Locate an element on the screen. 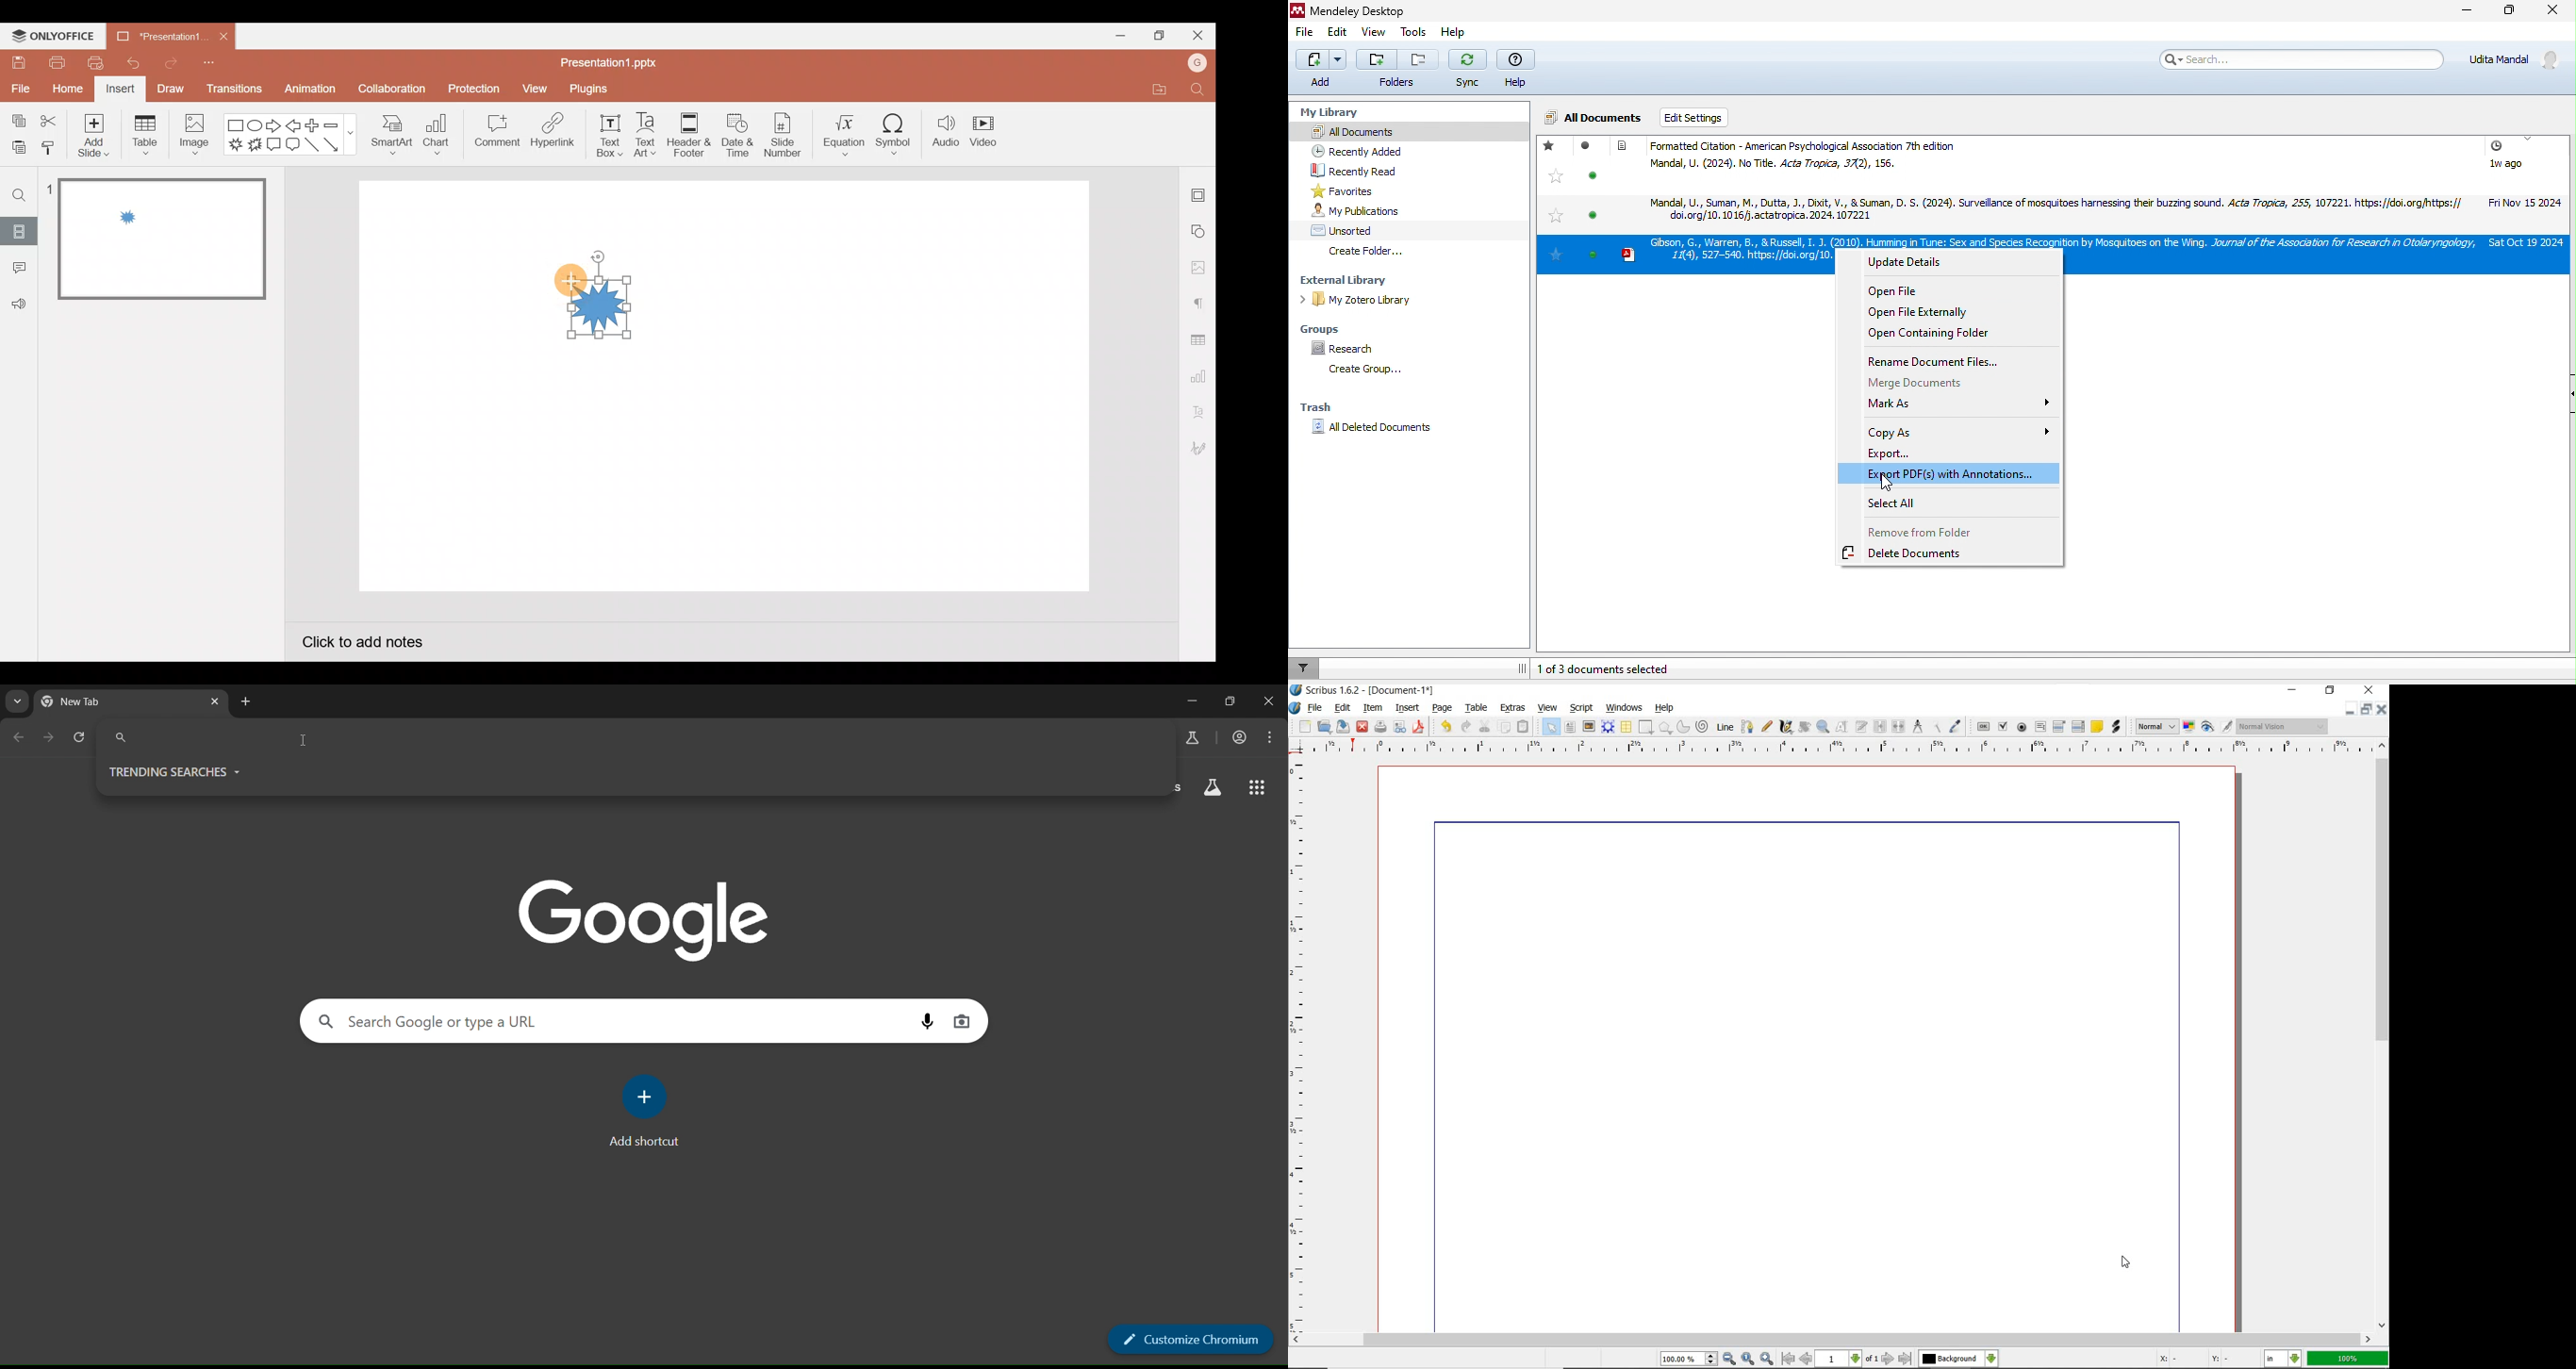 The height and width of the screenshot is (1372, 2576). Add slide is located at coordinates (93, 136).